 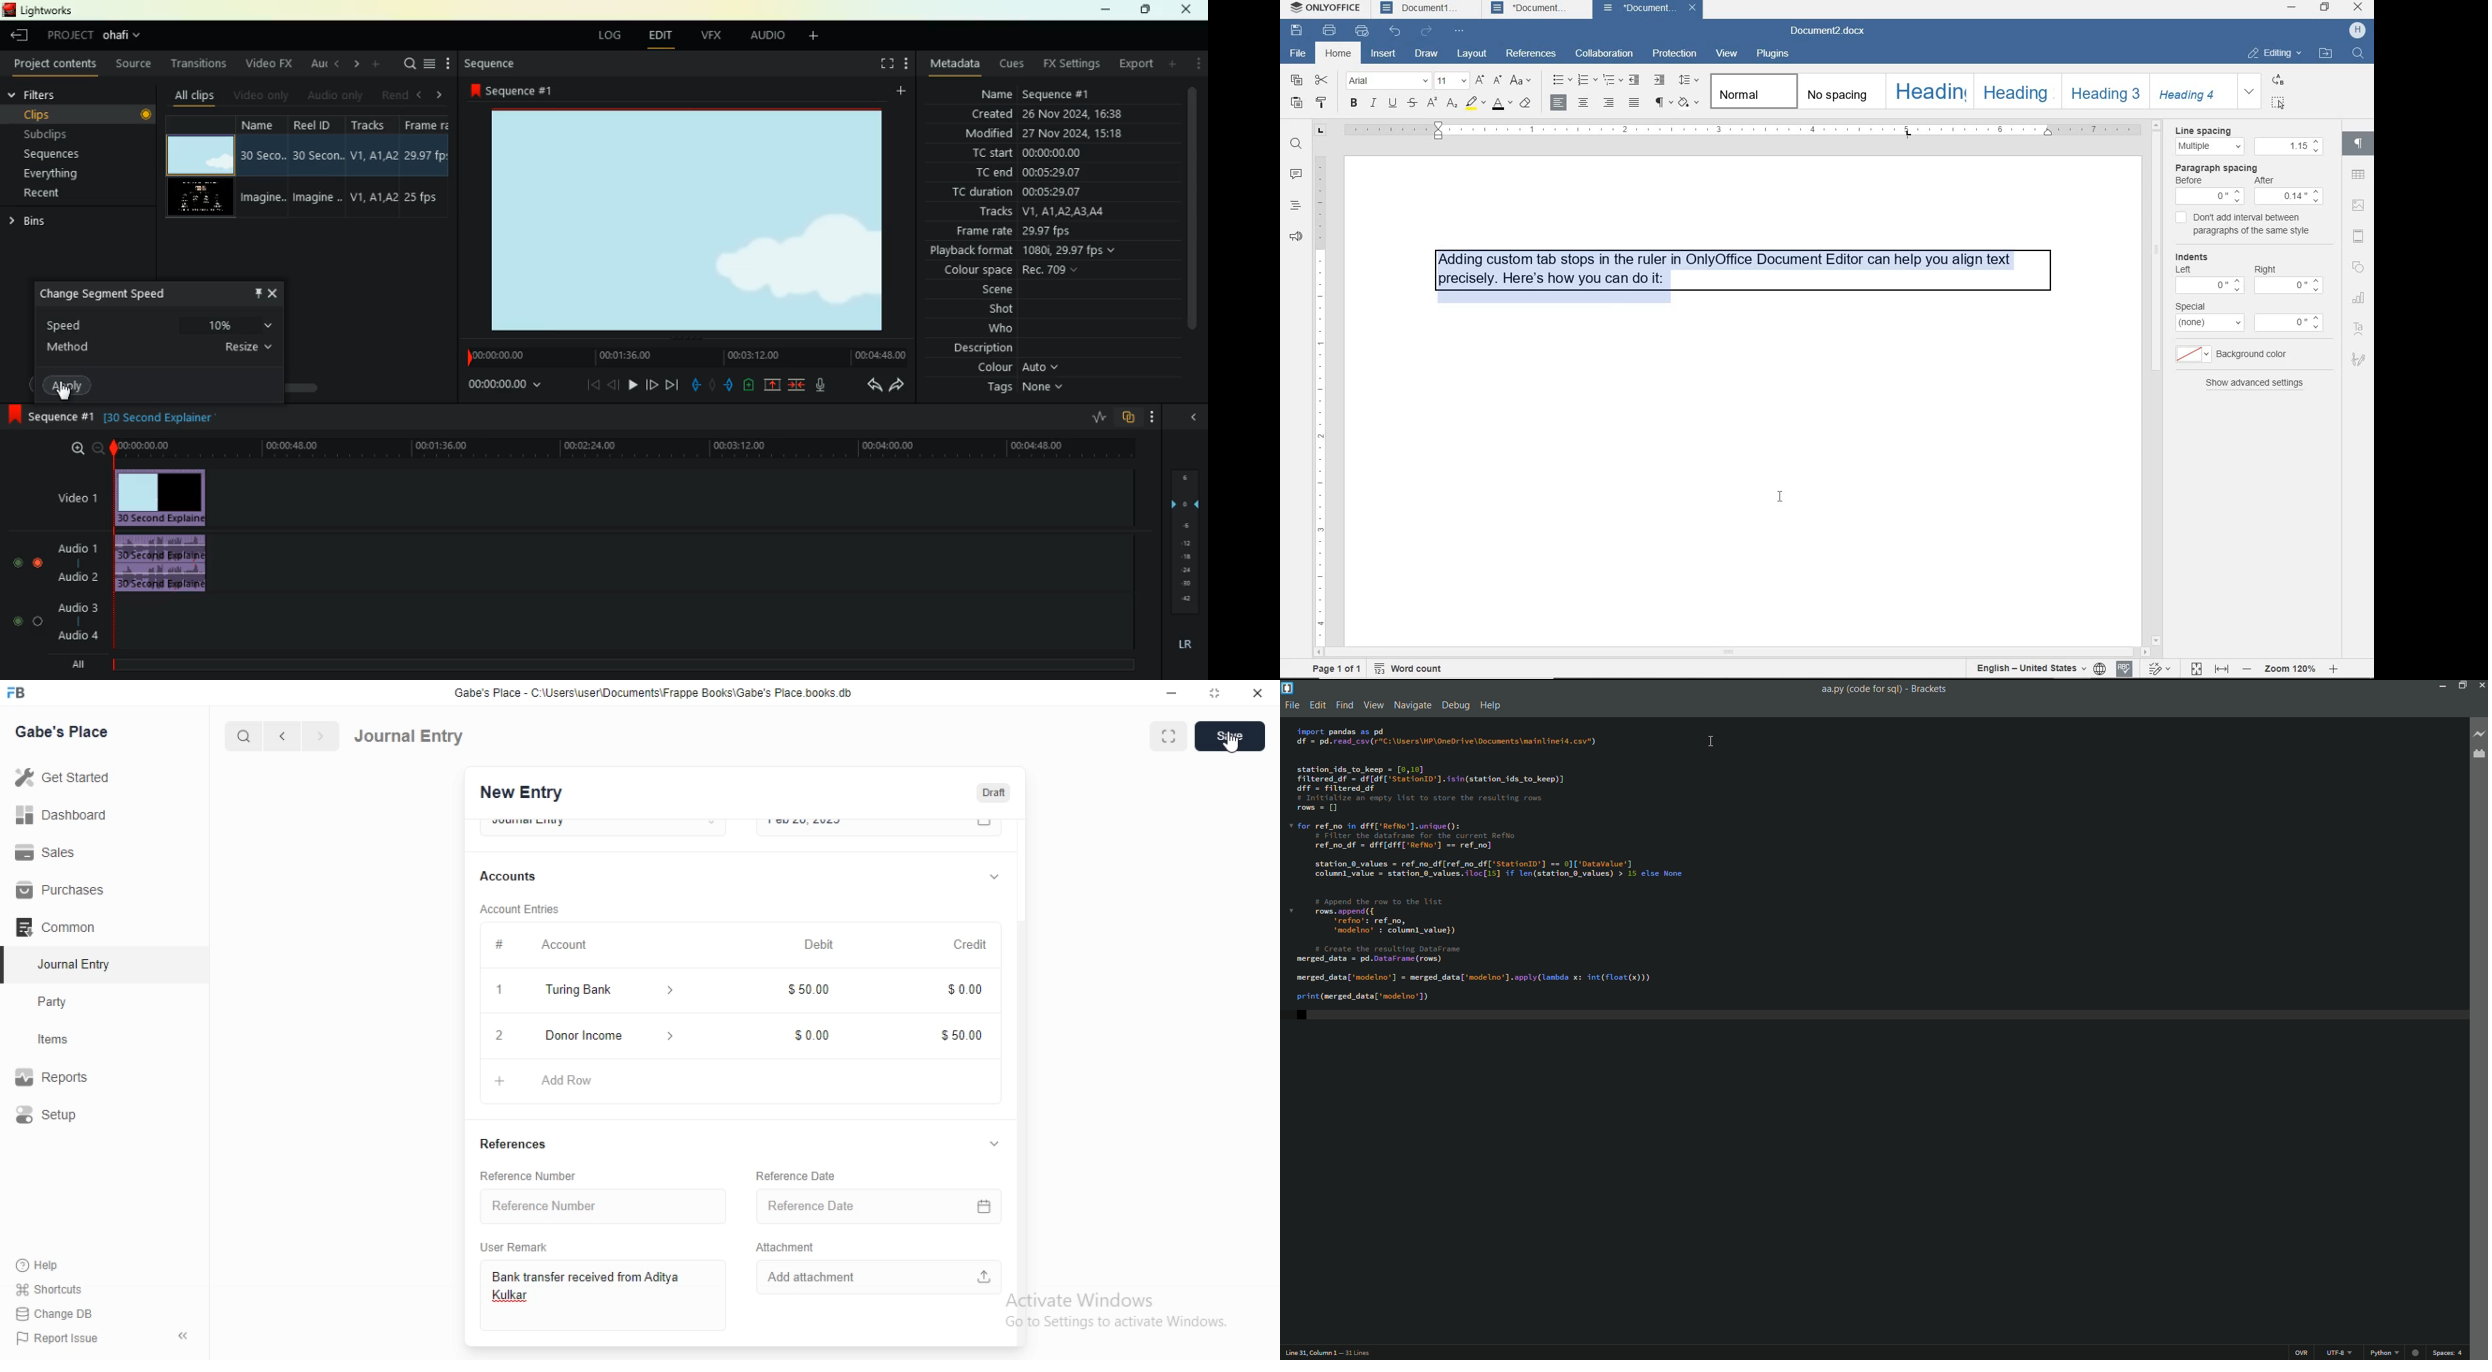 What do you see at coordinates (1491, 864) in the screenshot?
I see `code editor` at bounding box center [1491, 864].